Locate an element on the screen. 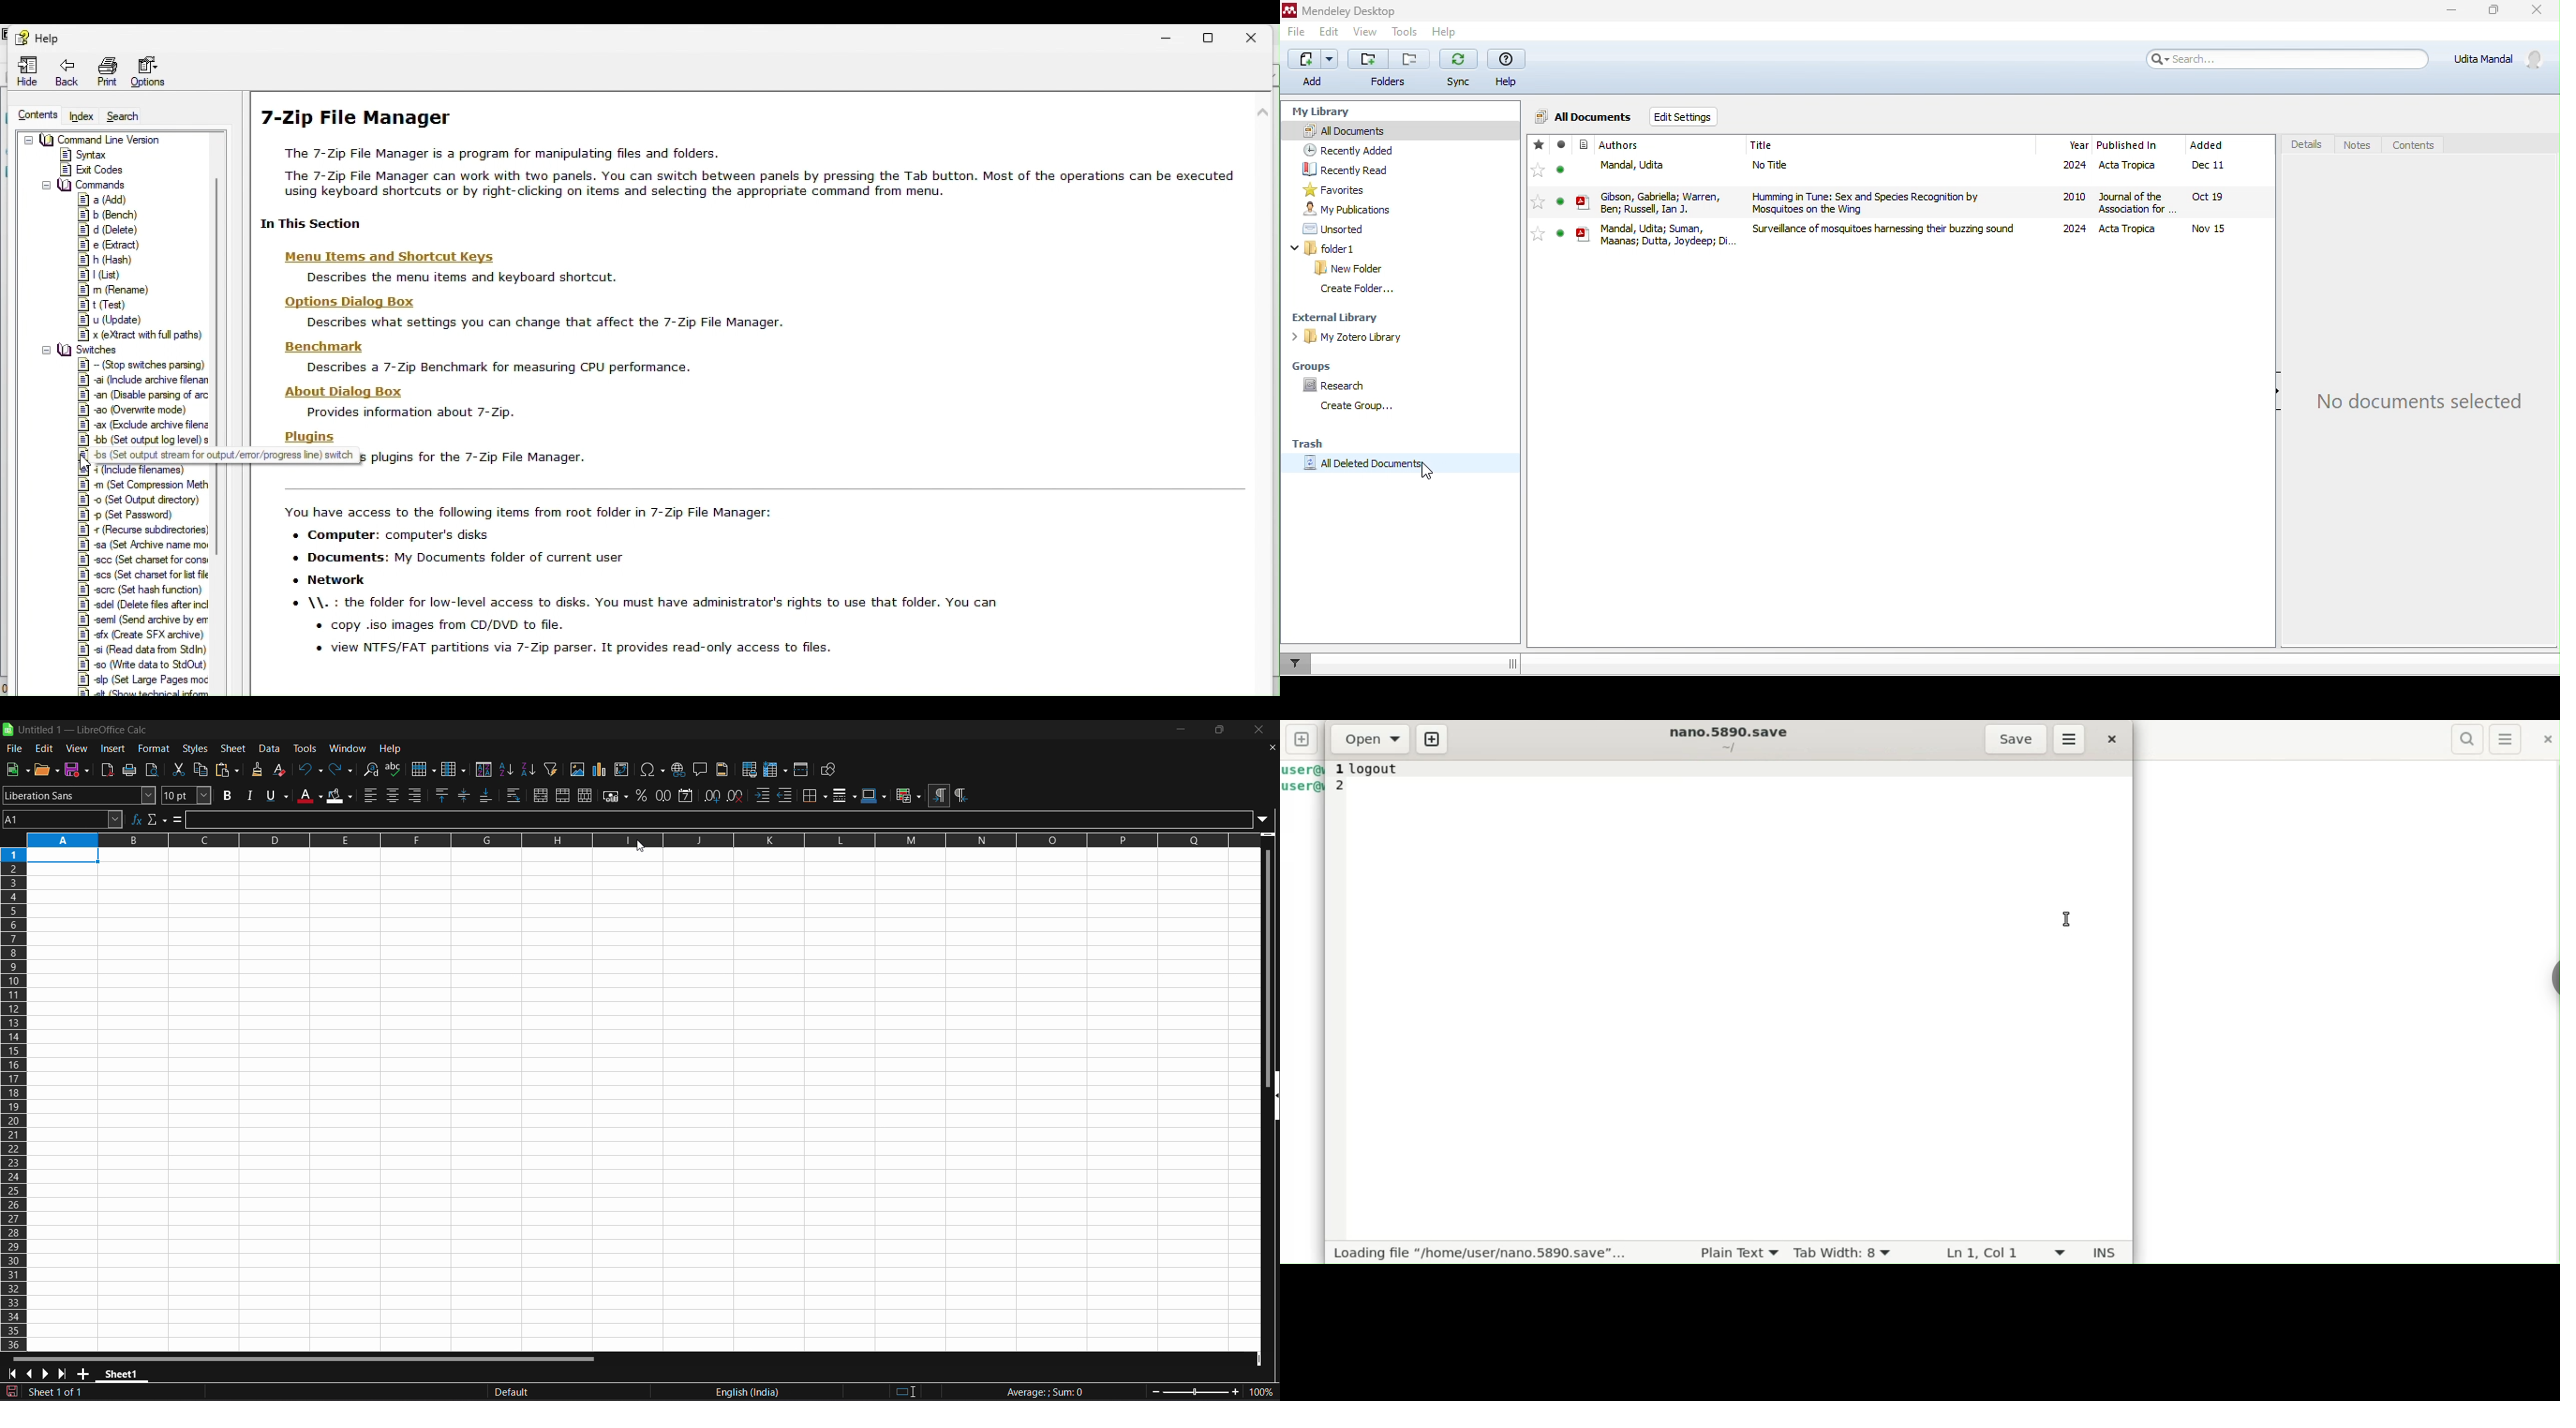 The image size is (2576, 1428). details is located at coordinates (2301, 146).